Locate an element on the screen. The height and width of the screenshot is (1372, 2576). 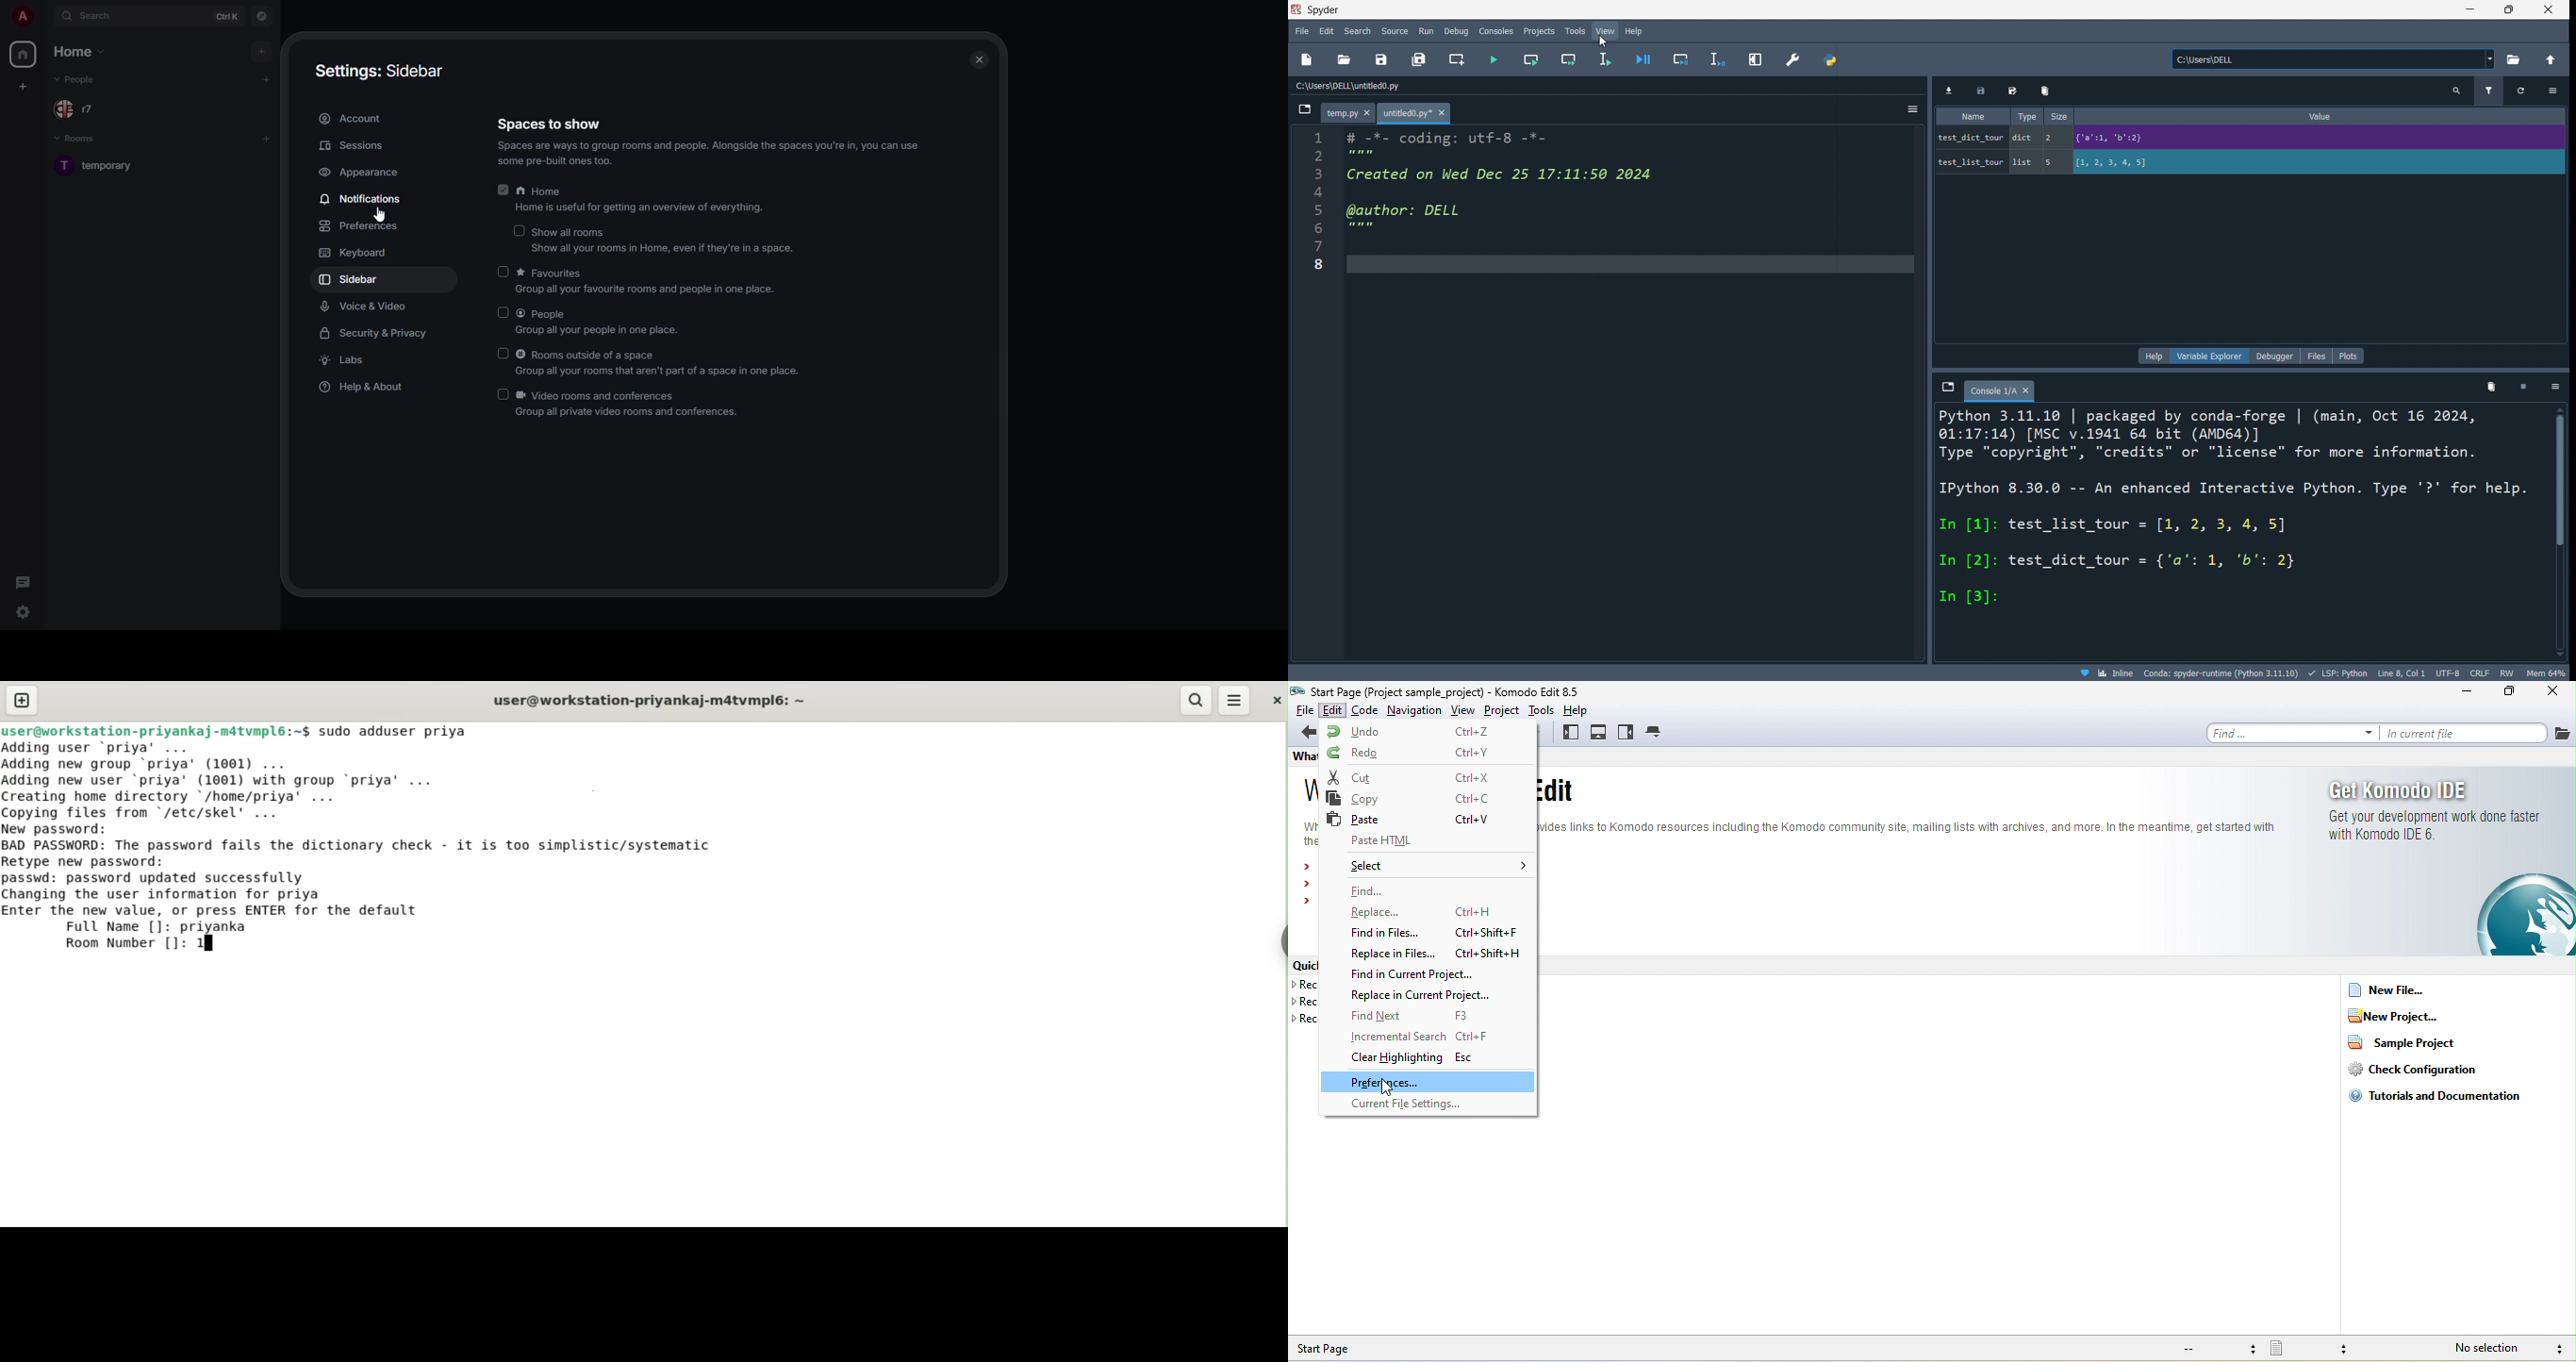
temp.py is located at coordinates (1350, 114).